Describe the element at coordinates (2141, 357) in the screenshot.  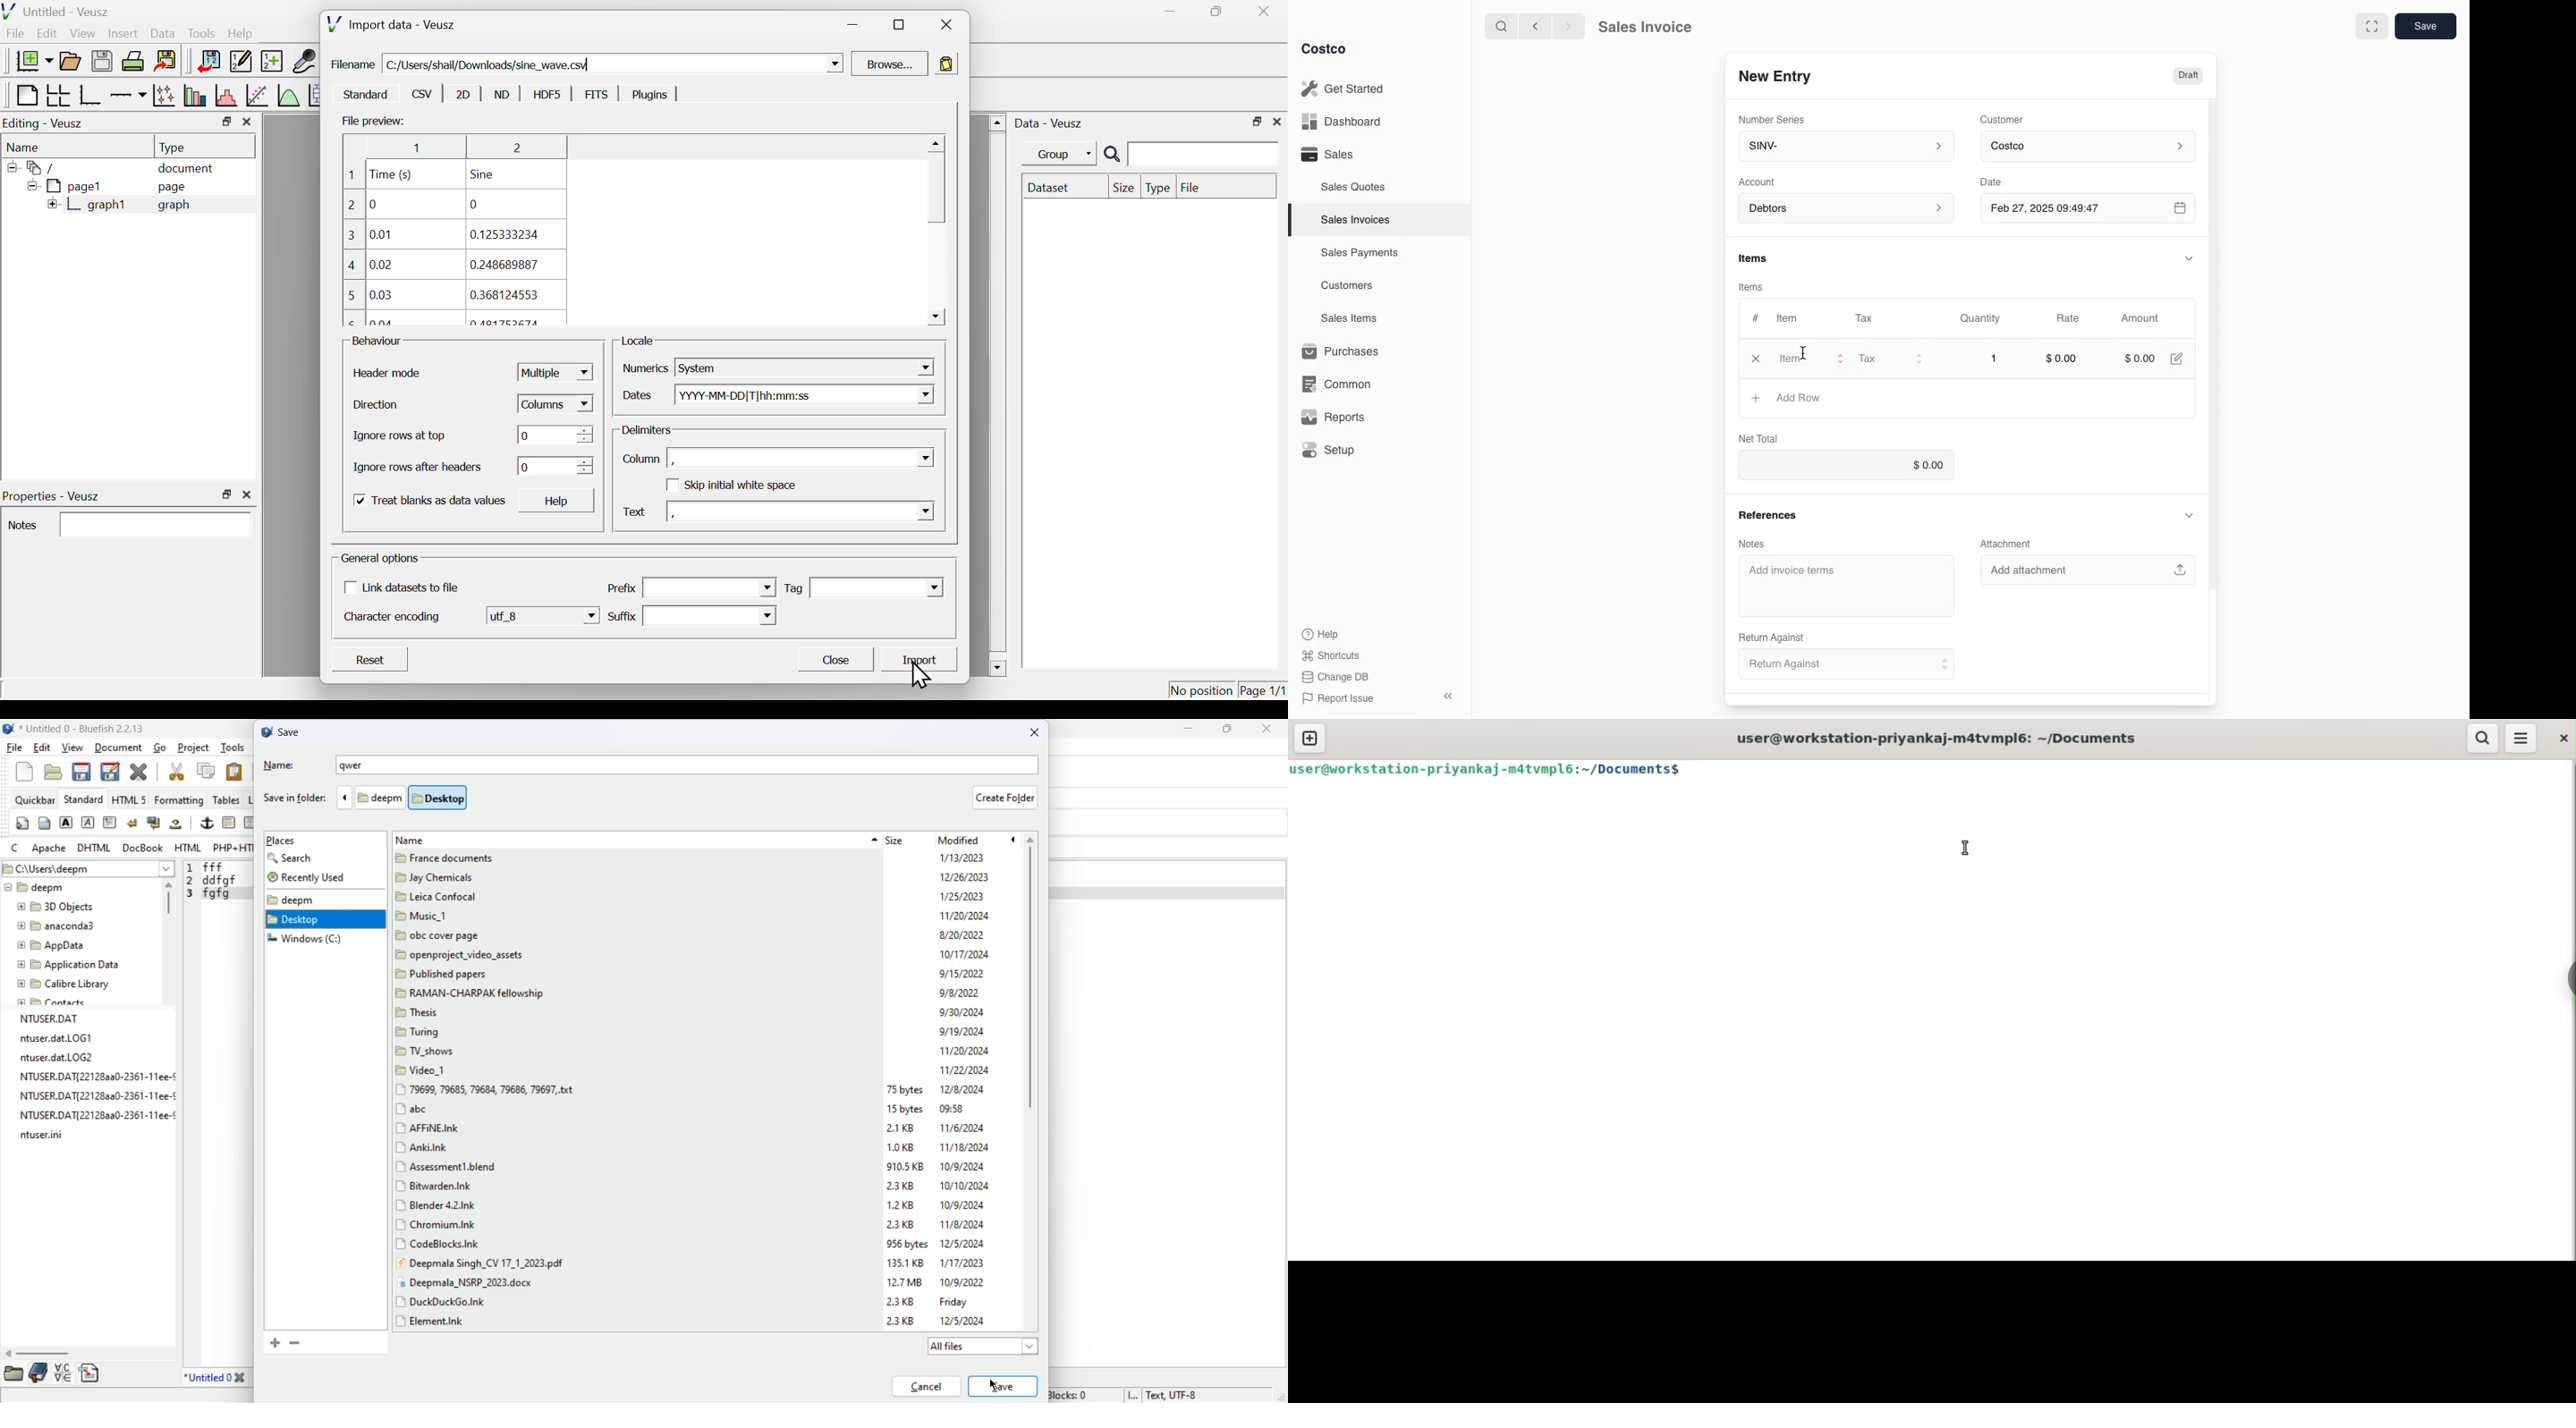
I see `$0.00` at that location.